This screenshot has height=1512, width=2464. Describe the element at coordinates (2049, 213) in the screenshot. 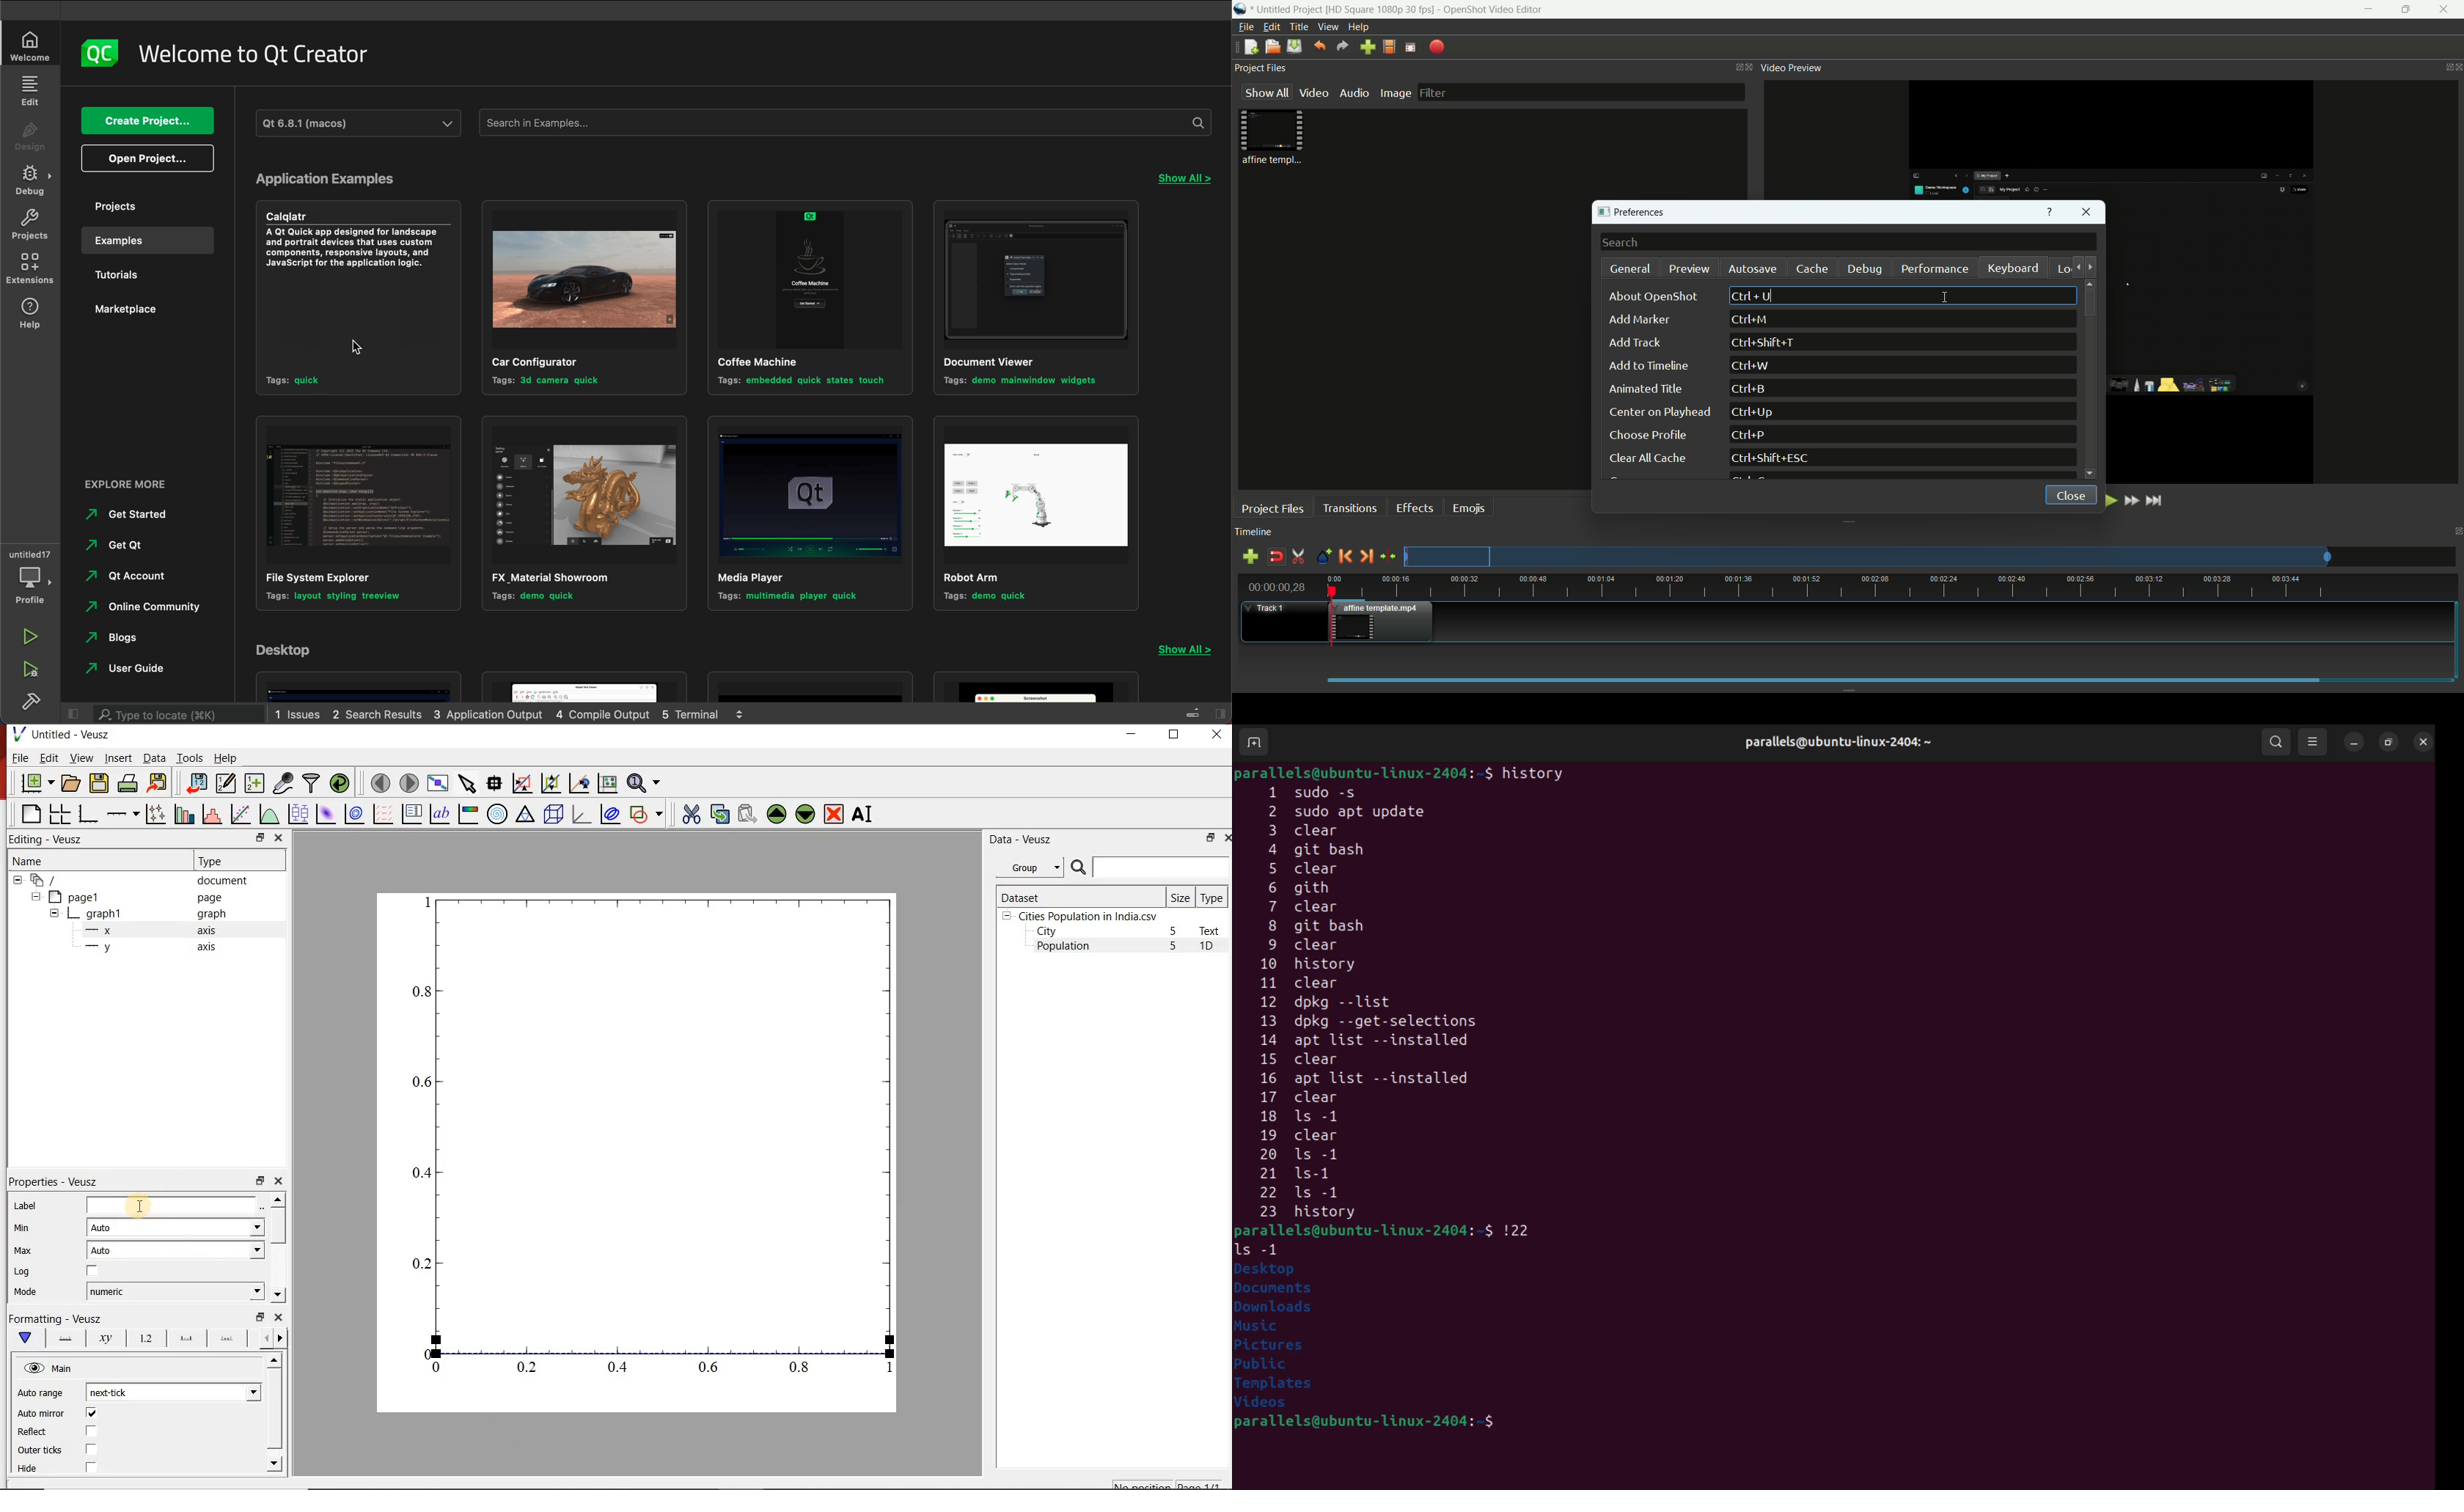

I see `get help` at that location.